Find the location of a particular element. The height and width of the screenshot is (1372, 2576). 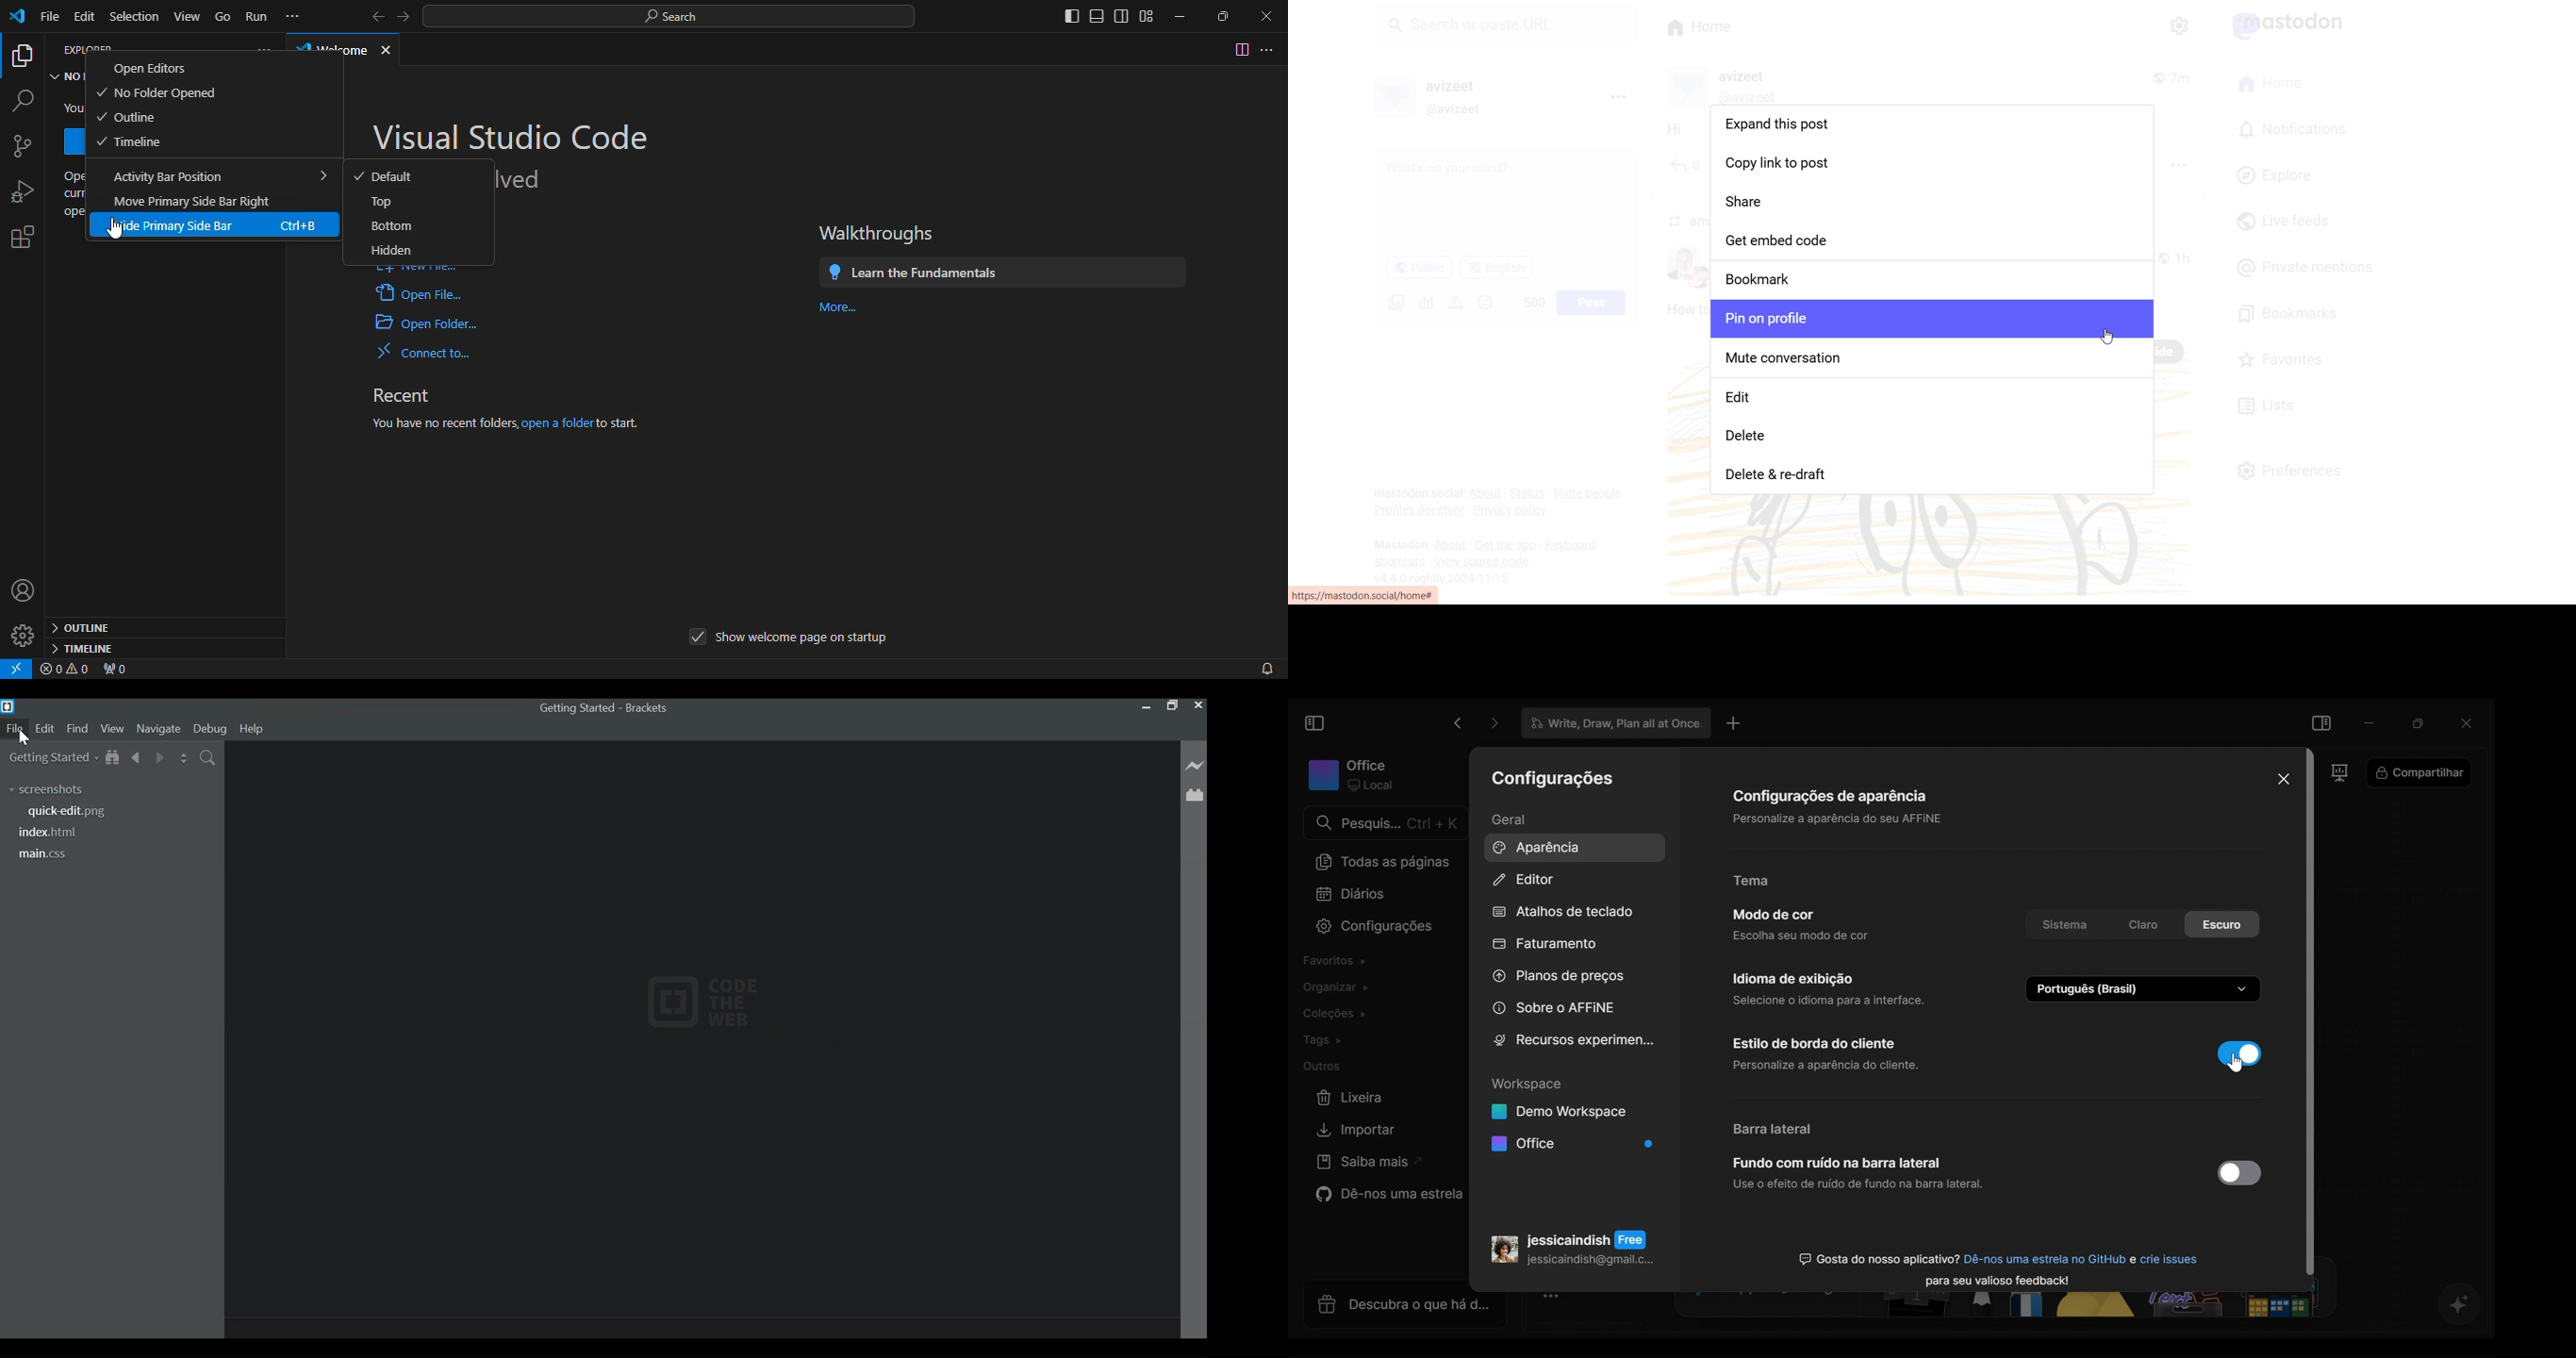

Home is located at coordinates (1699, 25).